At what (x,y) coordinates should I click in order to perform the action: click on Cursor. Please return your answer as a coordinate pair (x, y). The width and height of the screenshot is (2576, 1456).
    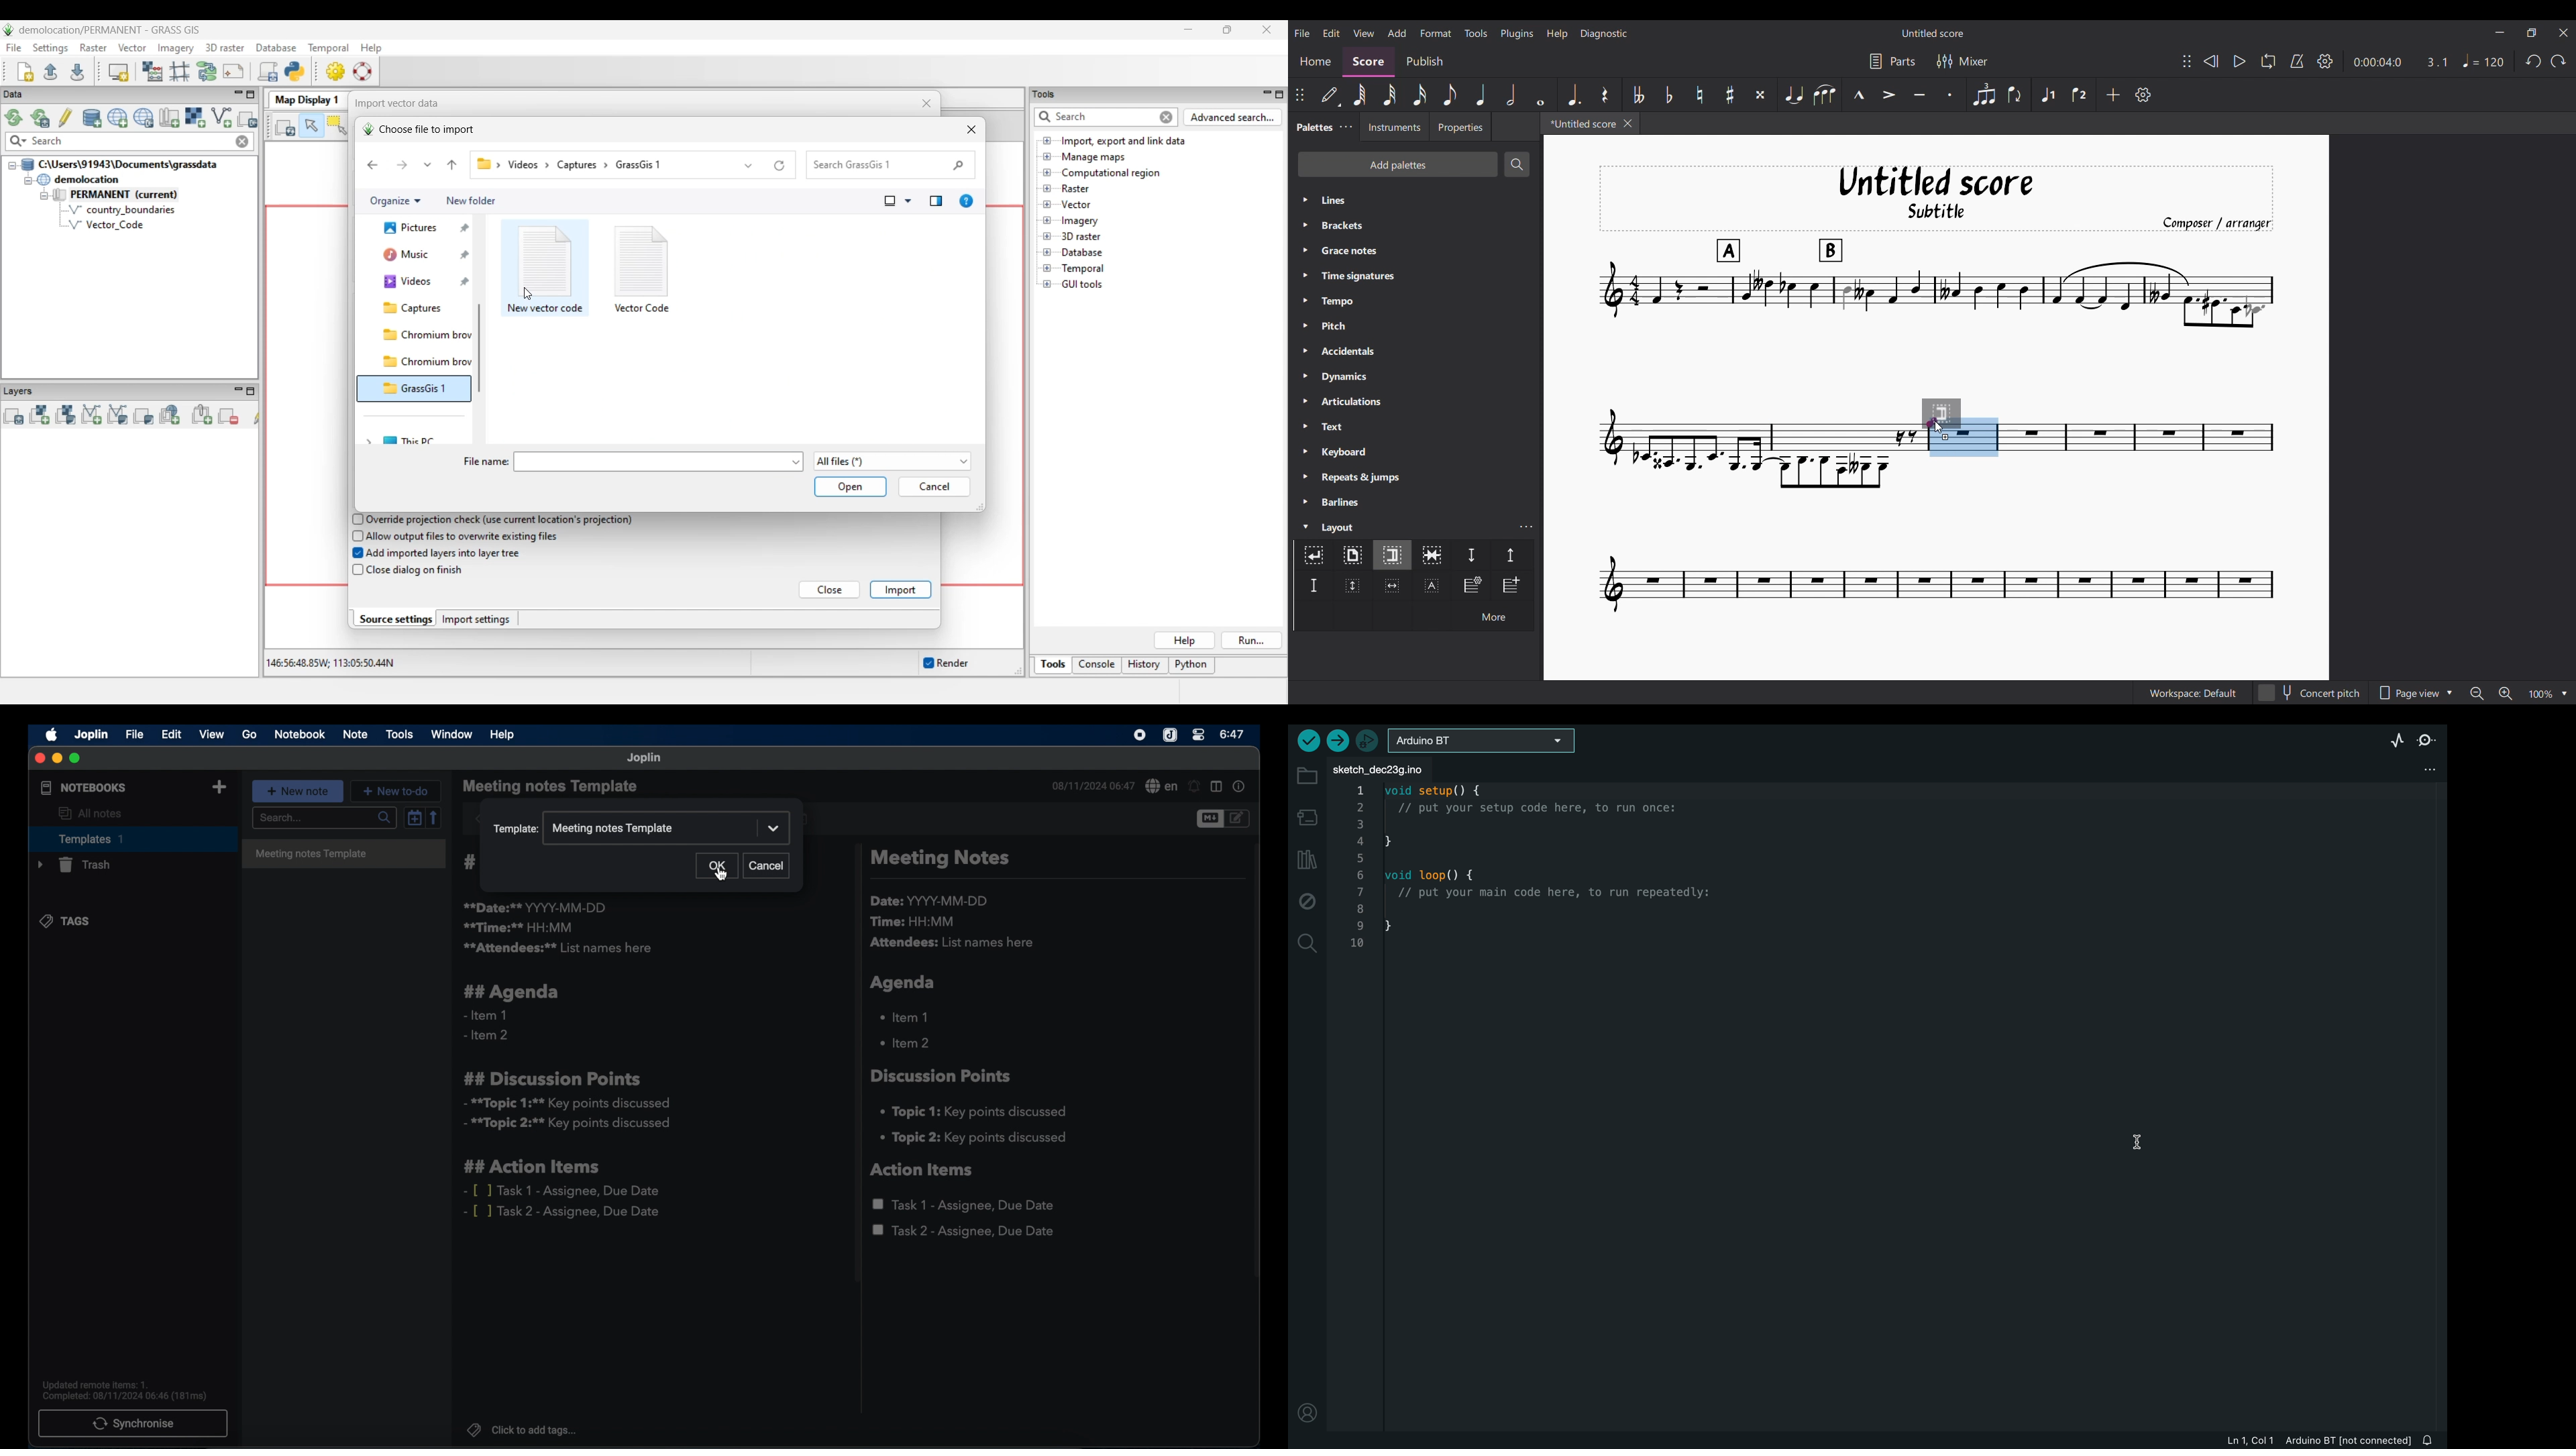
    Looking at the image, I should click on (1940, 427).